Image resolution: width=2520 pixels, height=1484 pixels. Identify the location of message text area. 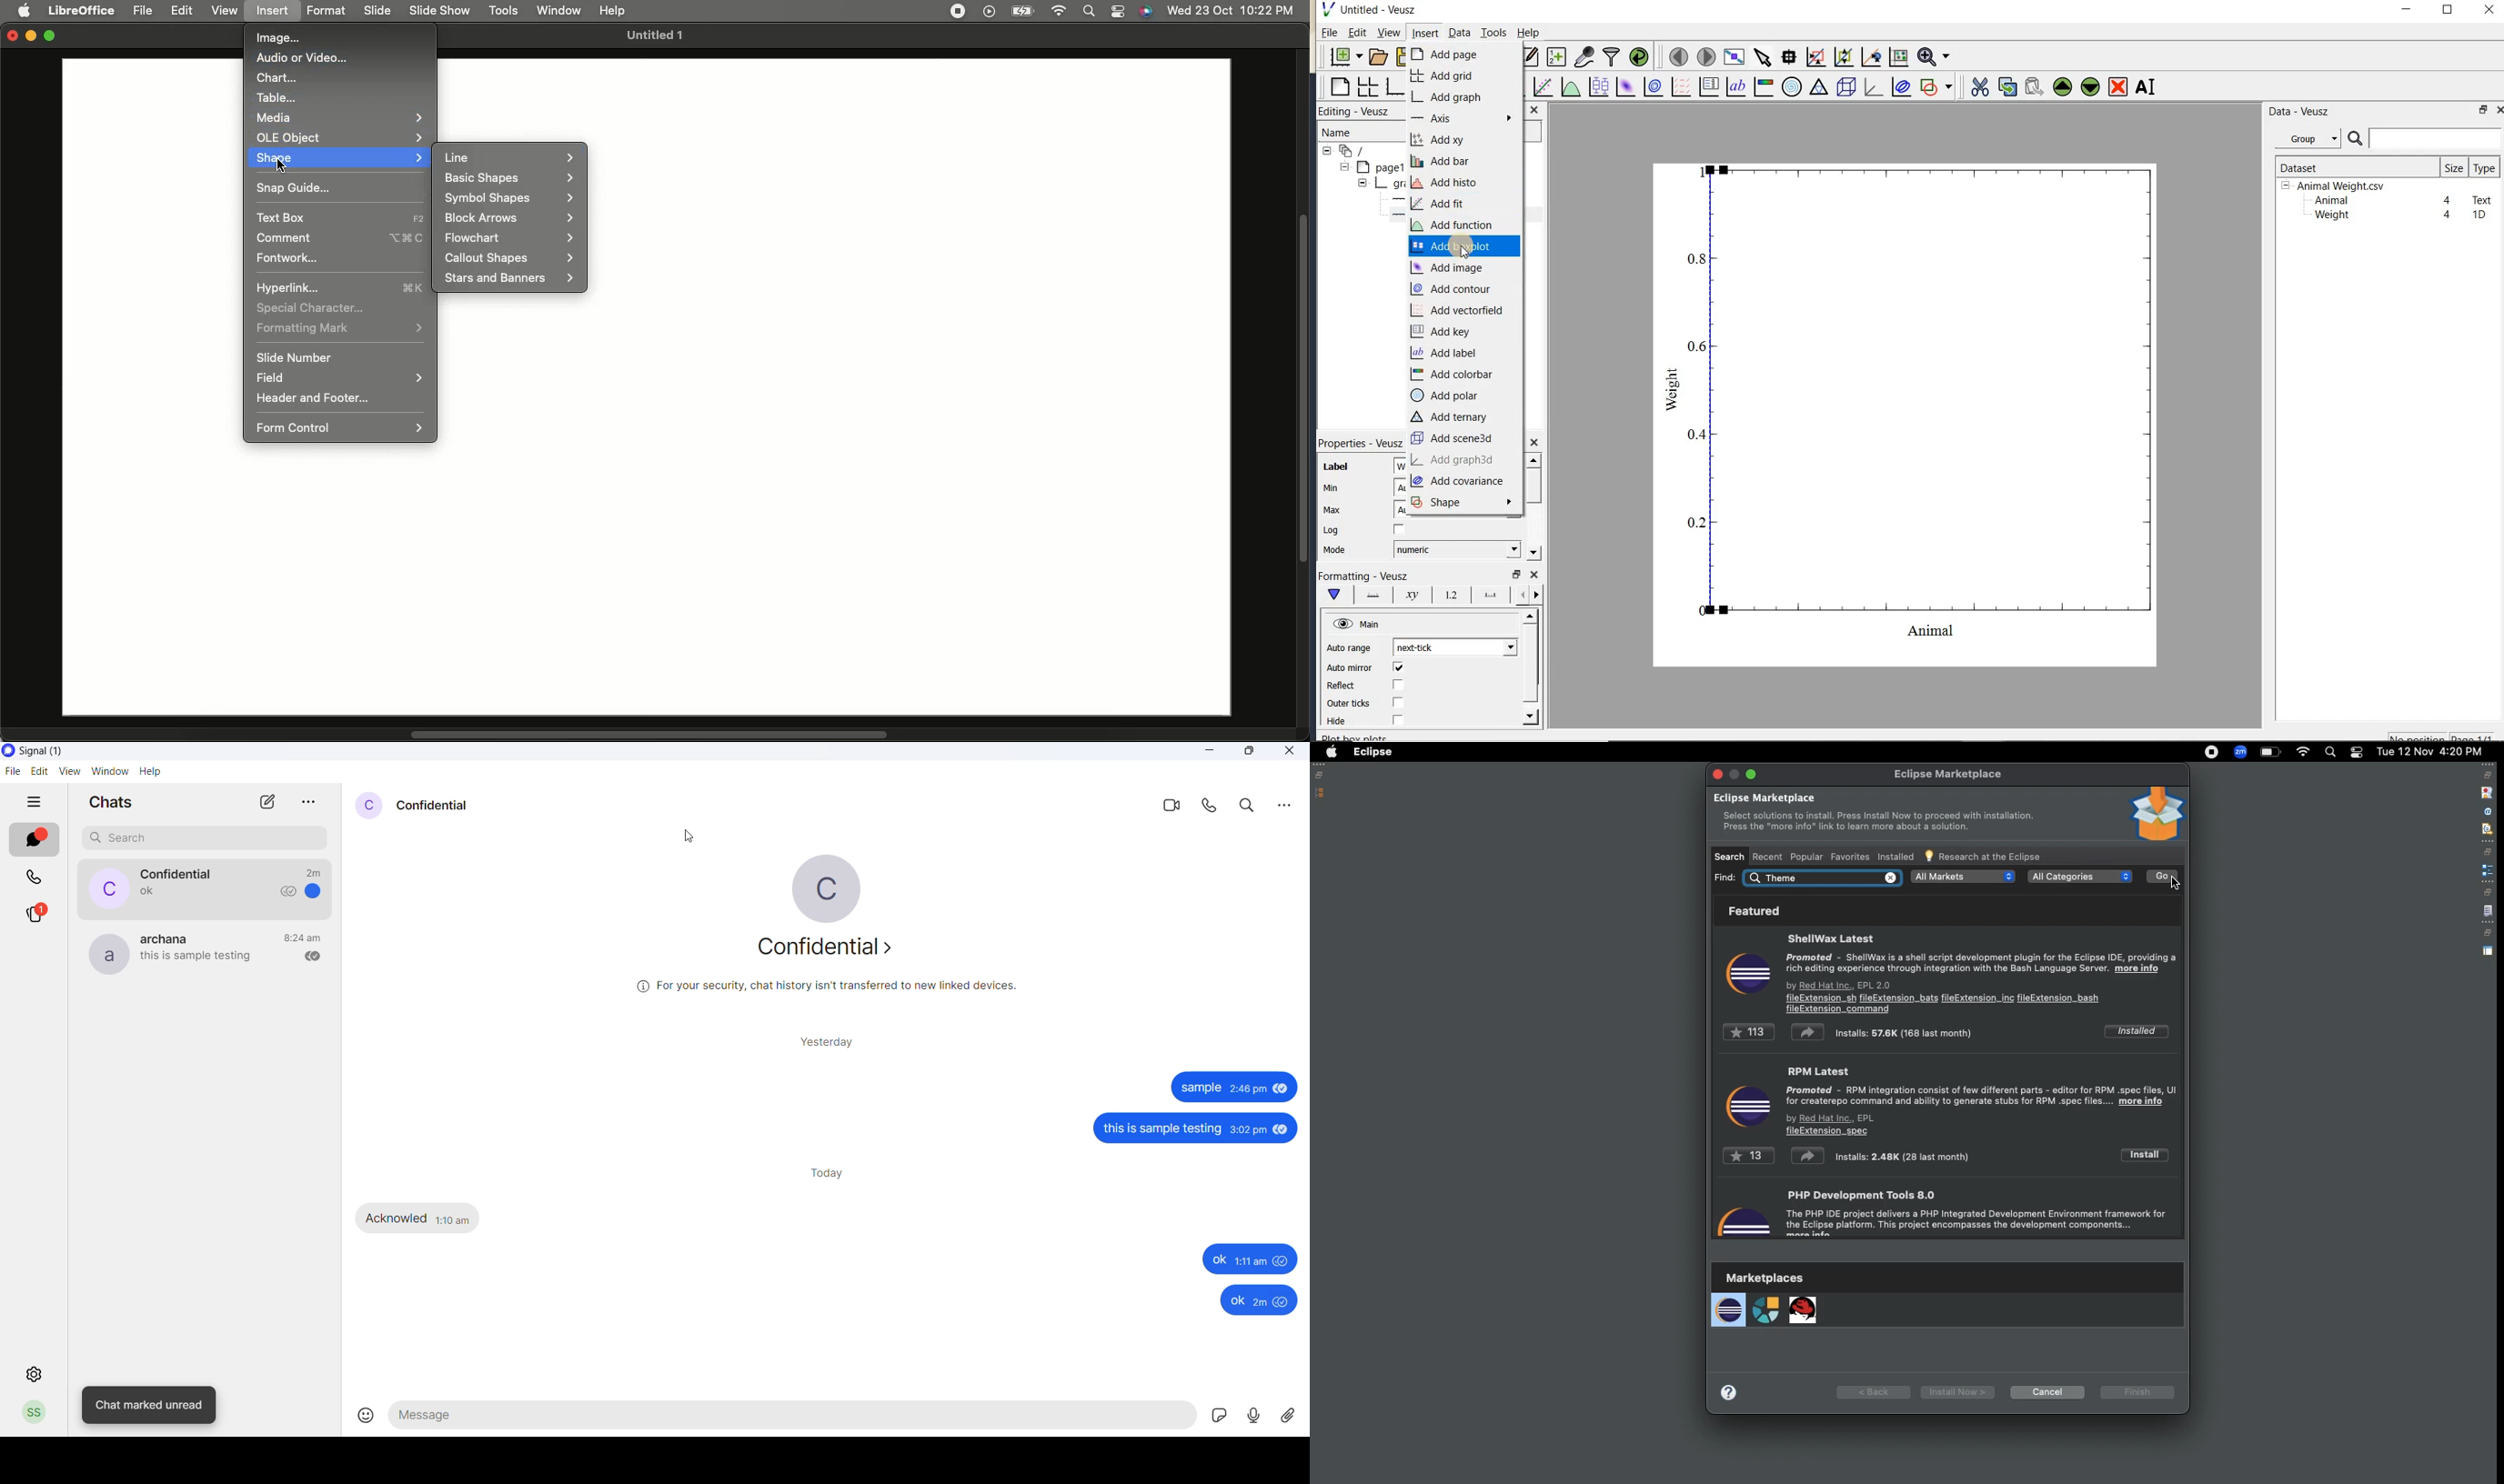
(794, 1417).